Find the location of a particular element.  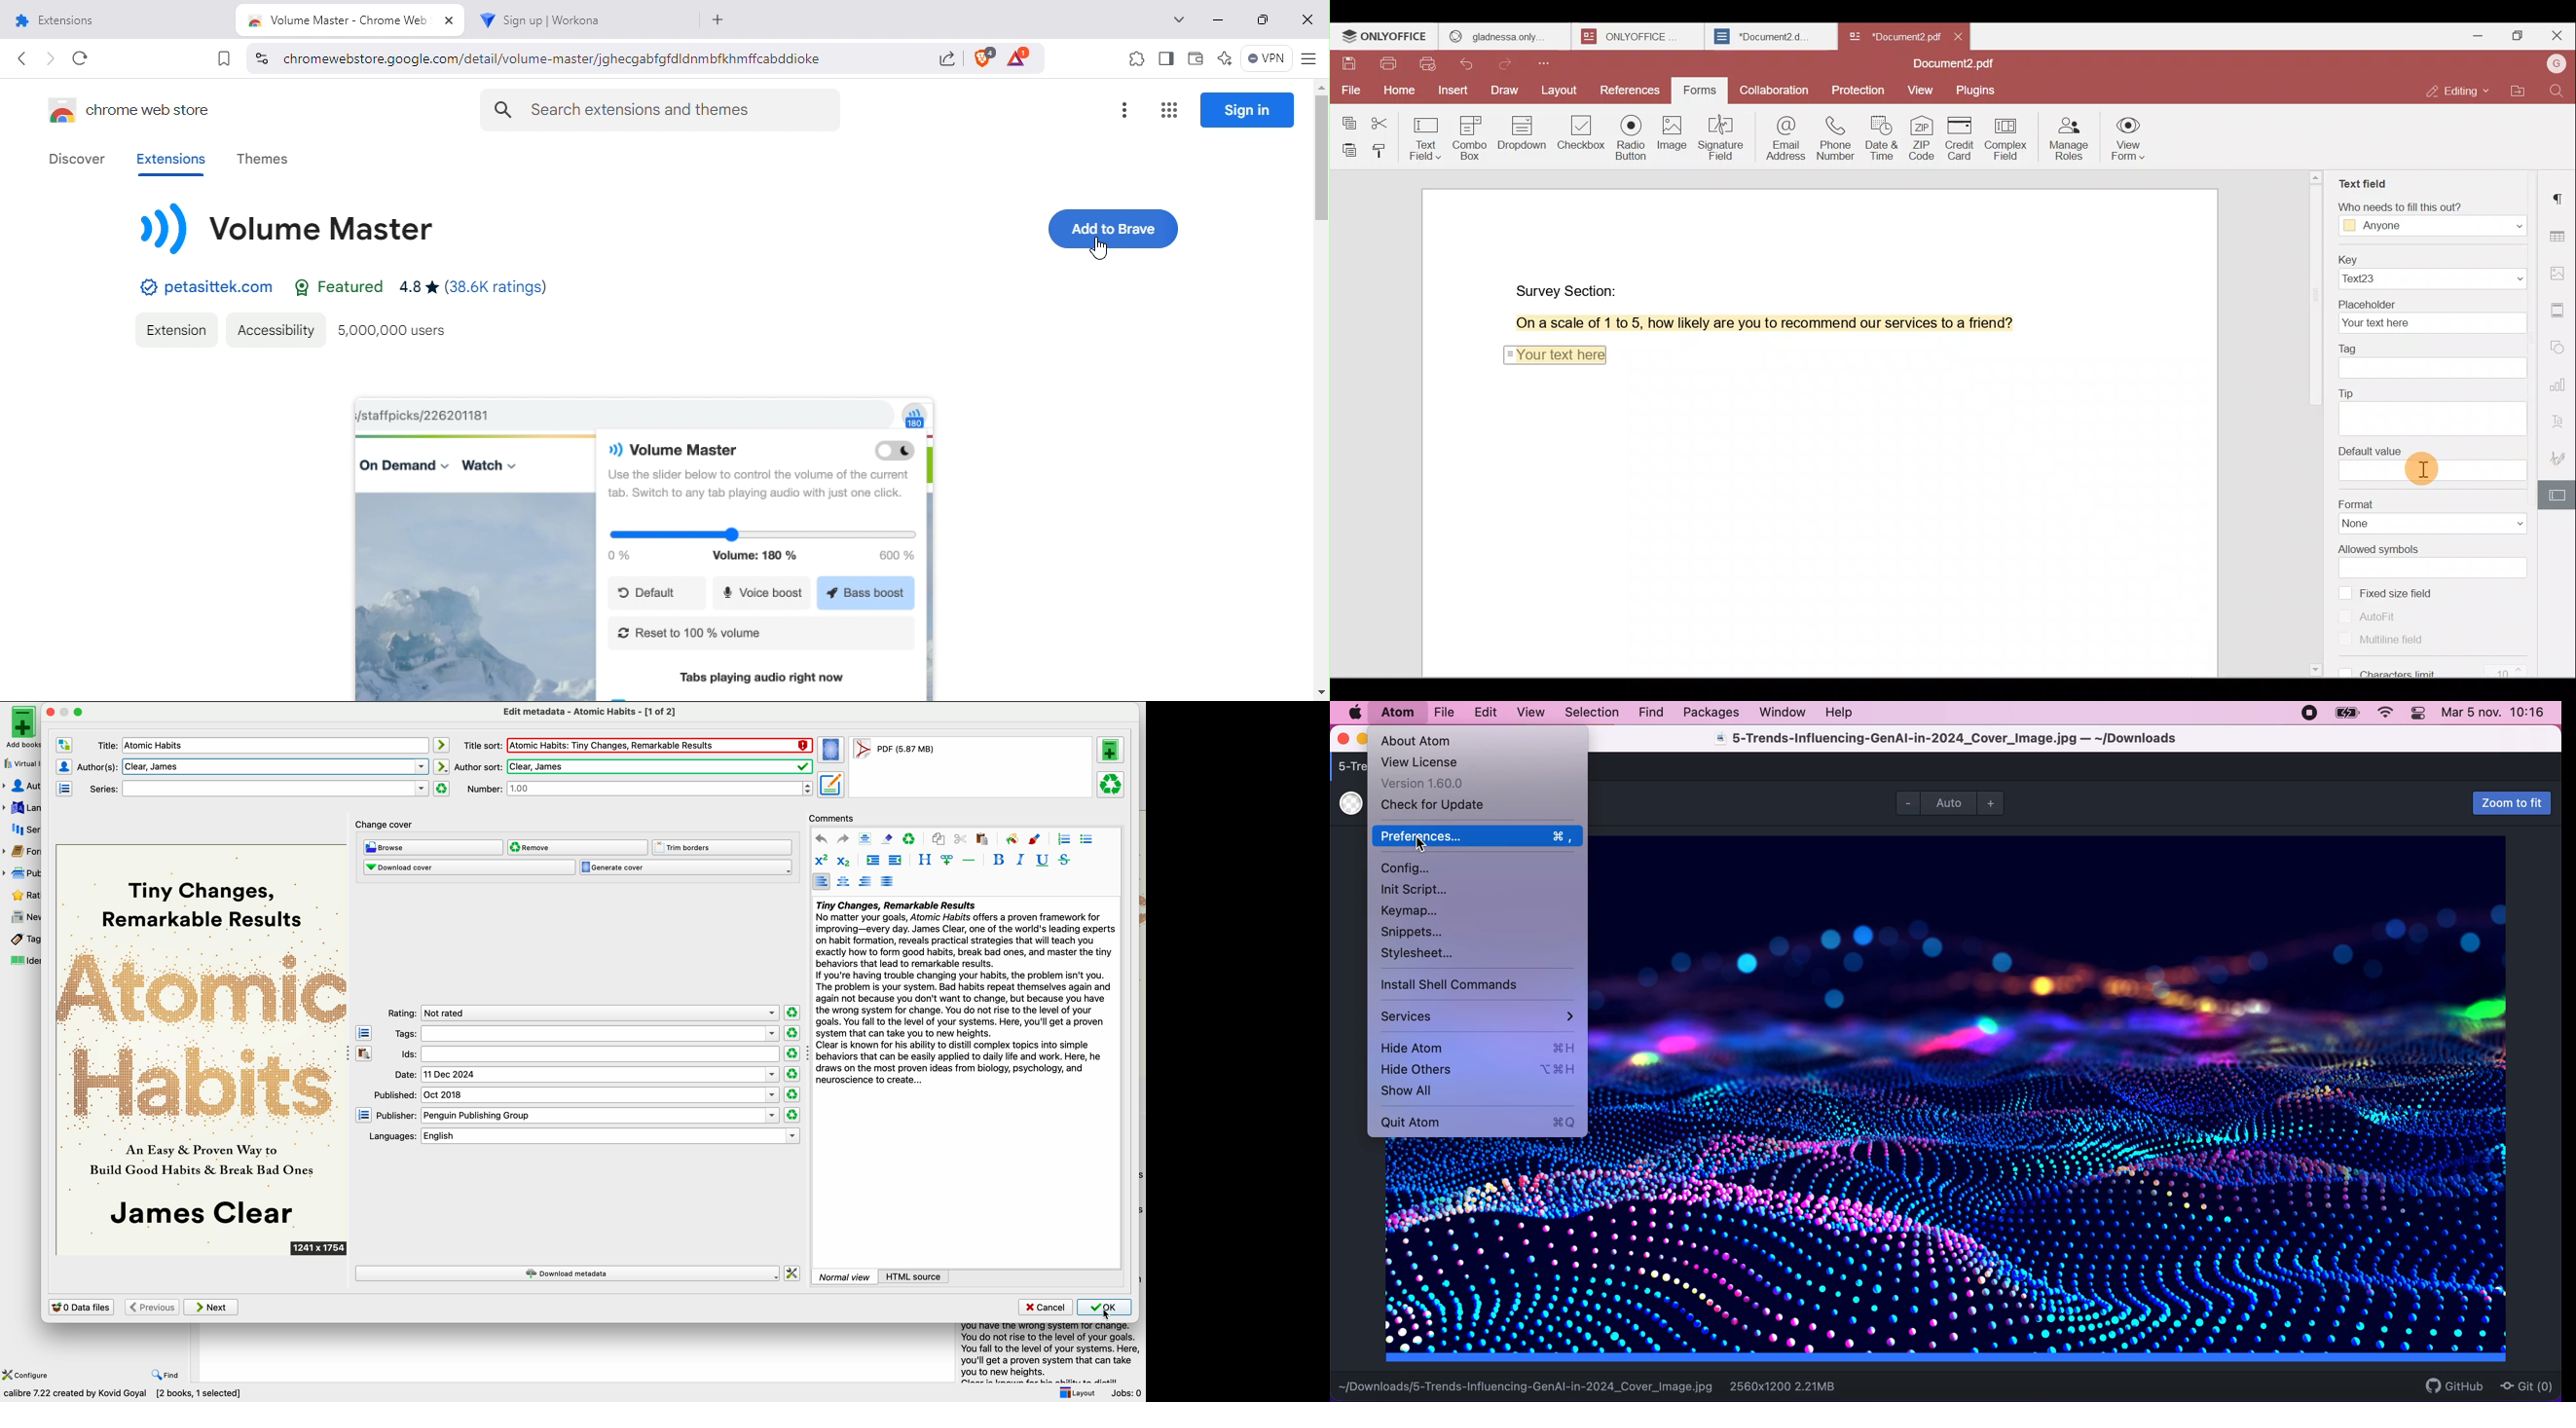

add a format to this book is located at coordinates (1113, 752).